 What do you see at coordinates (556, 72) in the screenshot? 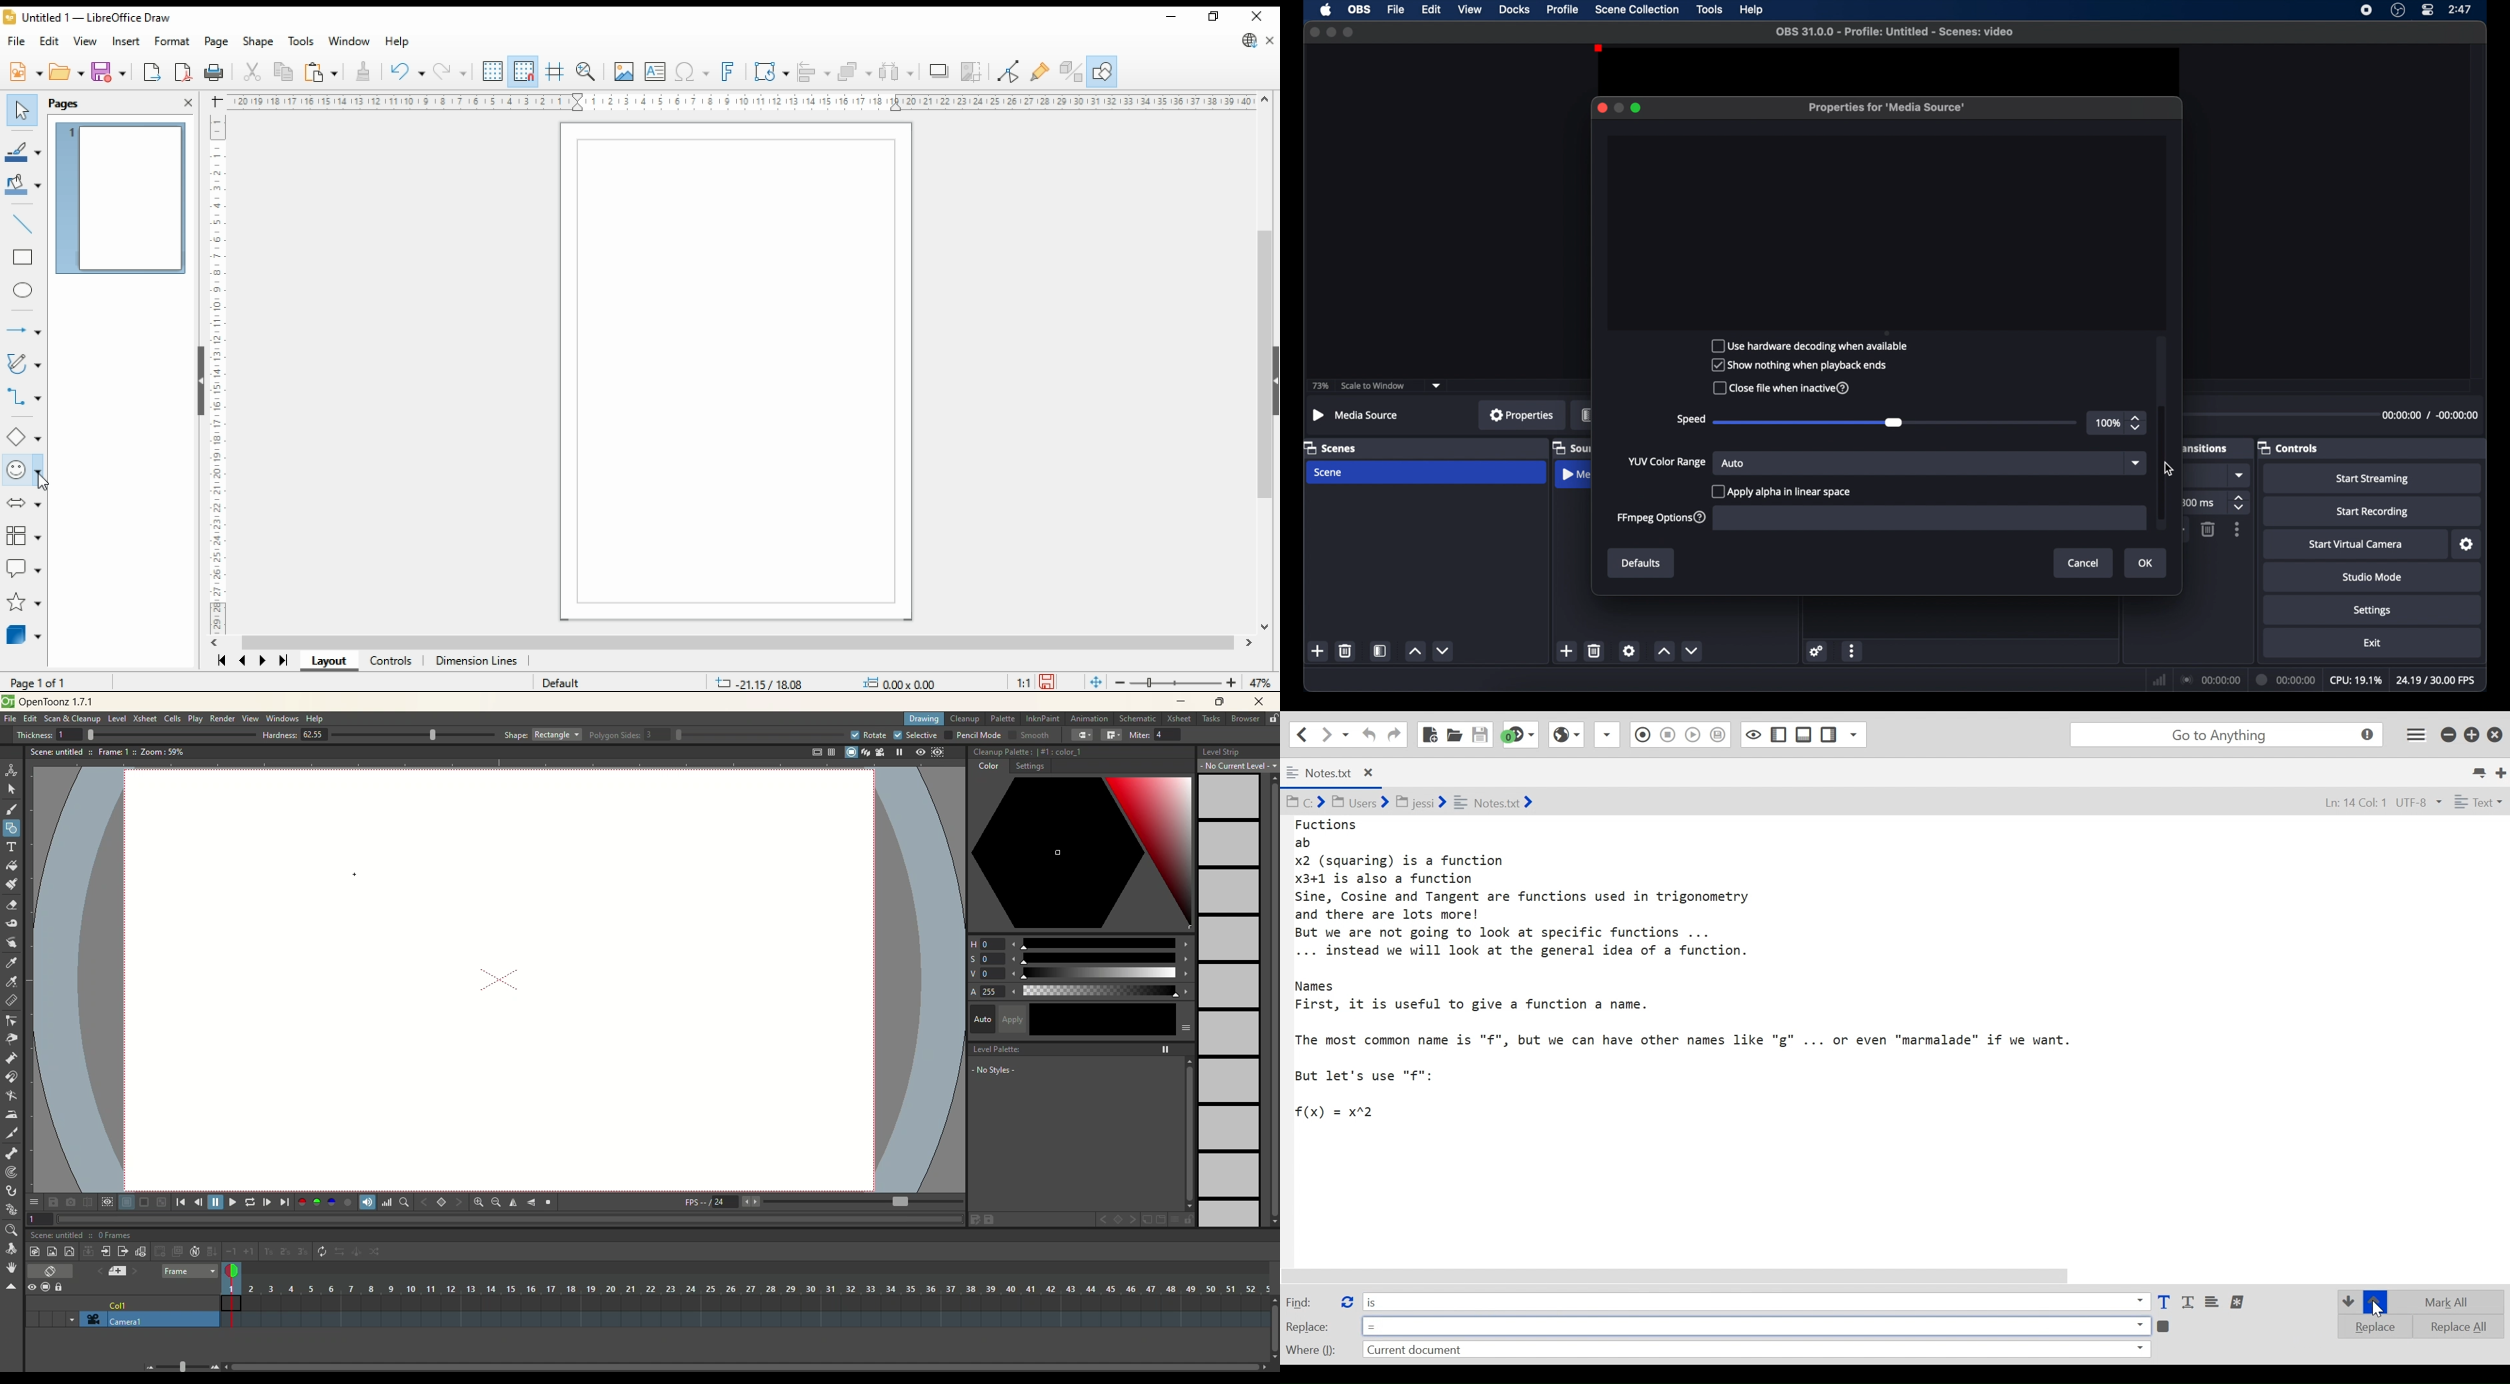
I see `helplines while moving` at bounding box center [556, 72].